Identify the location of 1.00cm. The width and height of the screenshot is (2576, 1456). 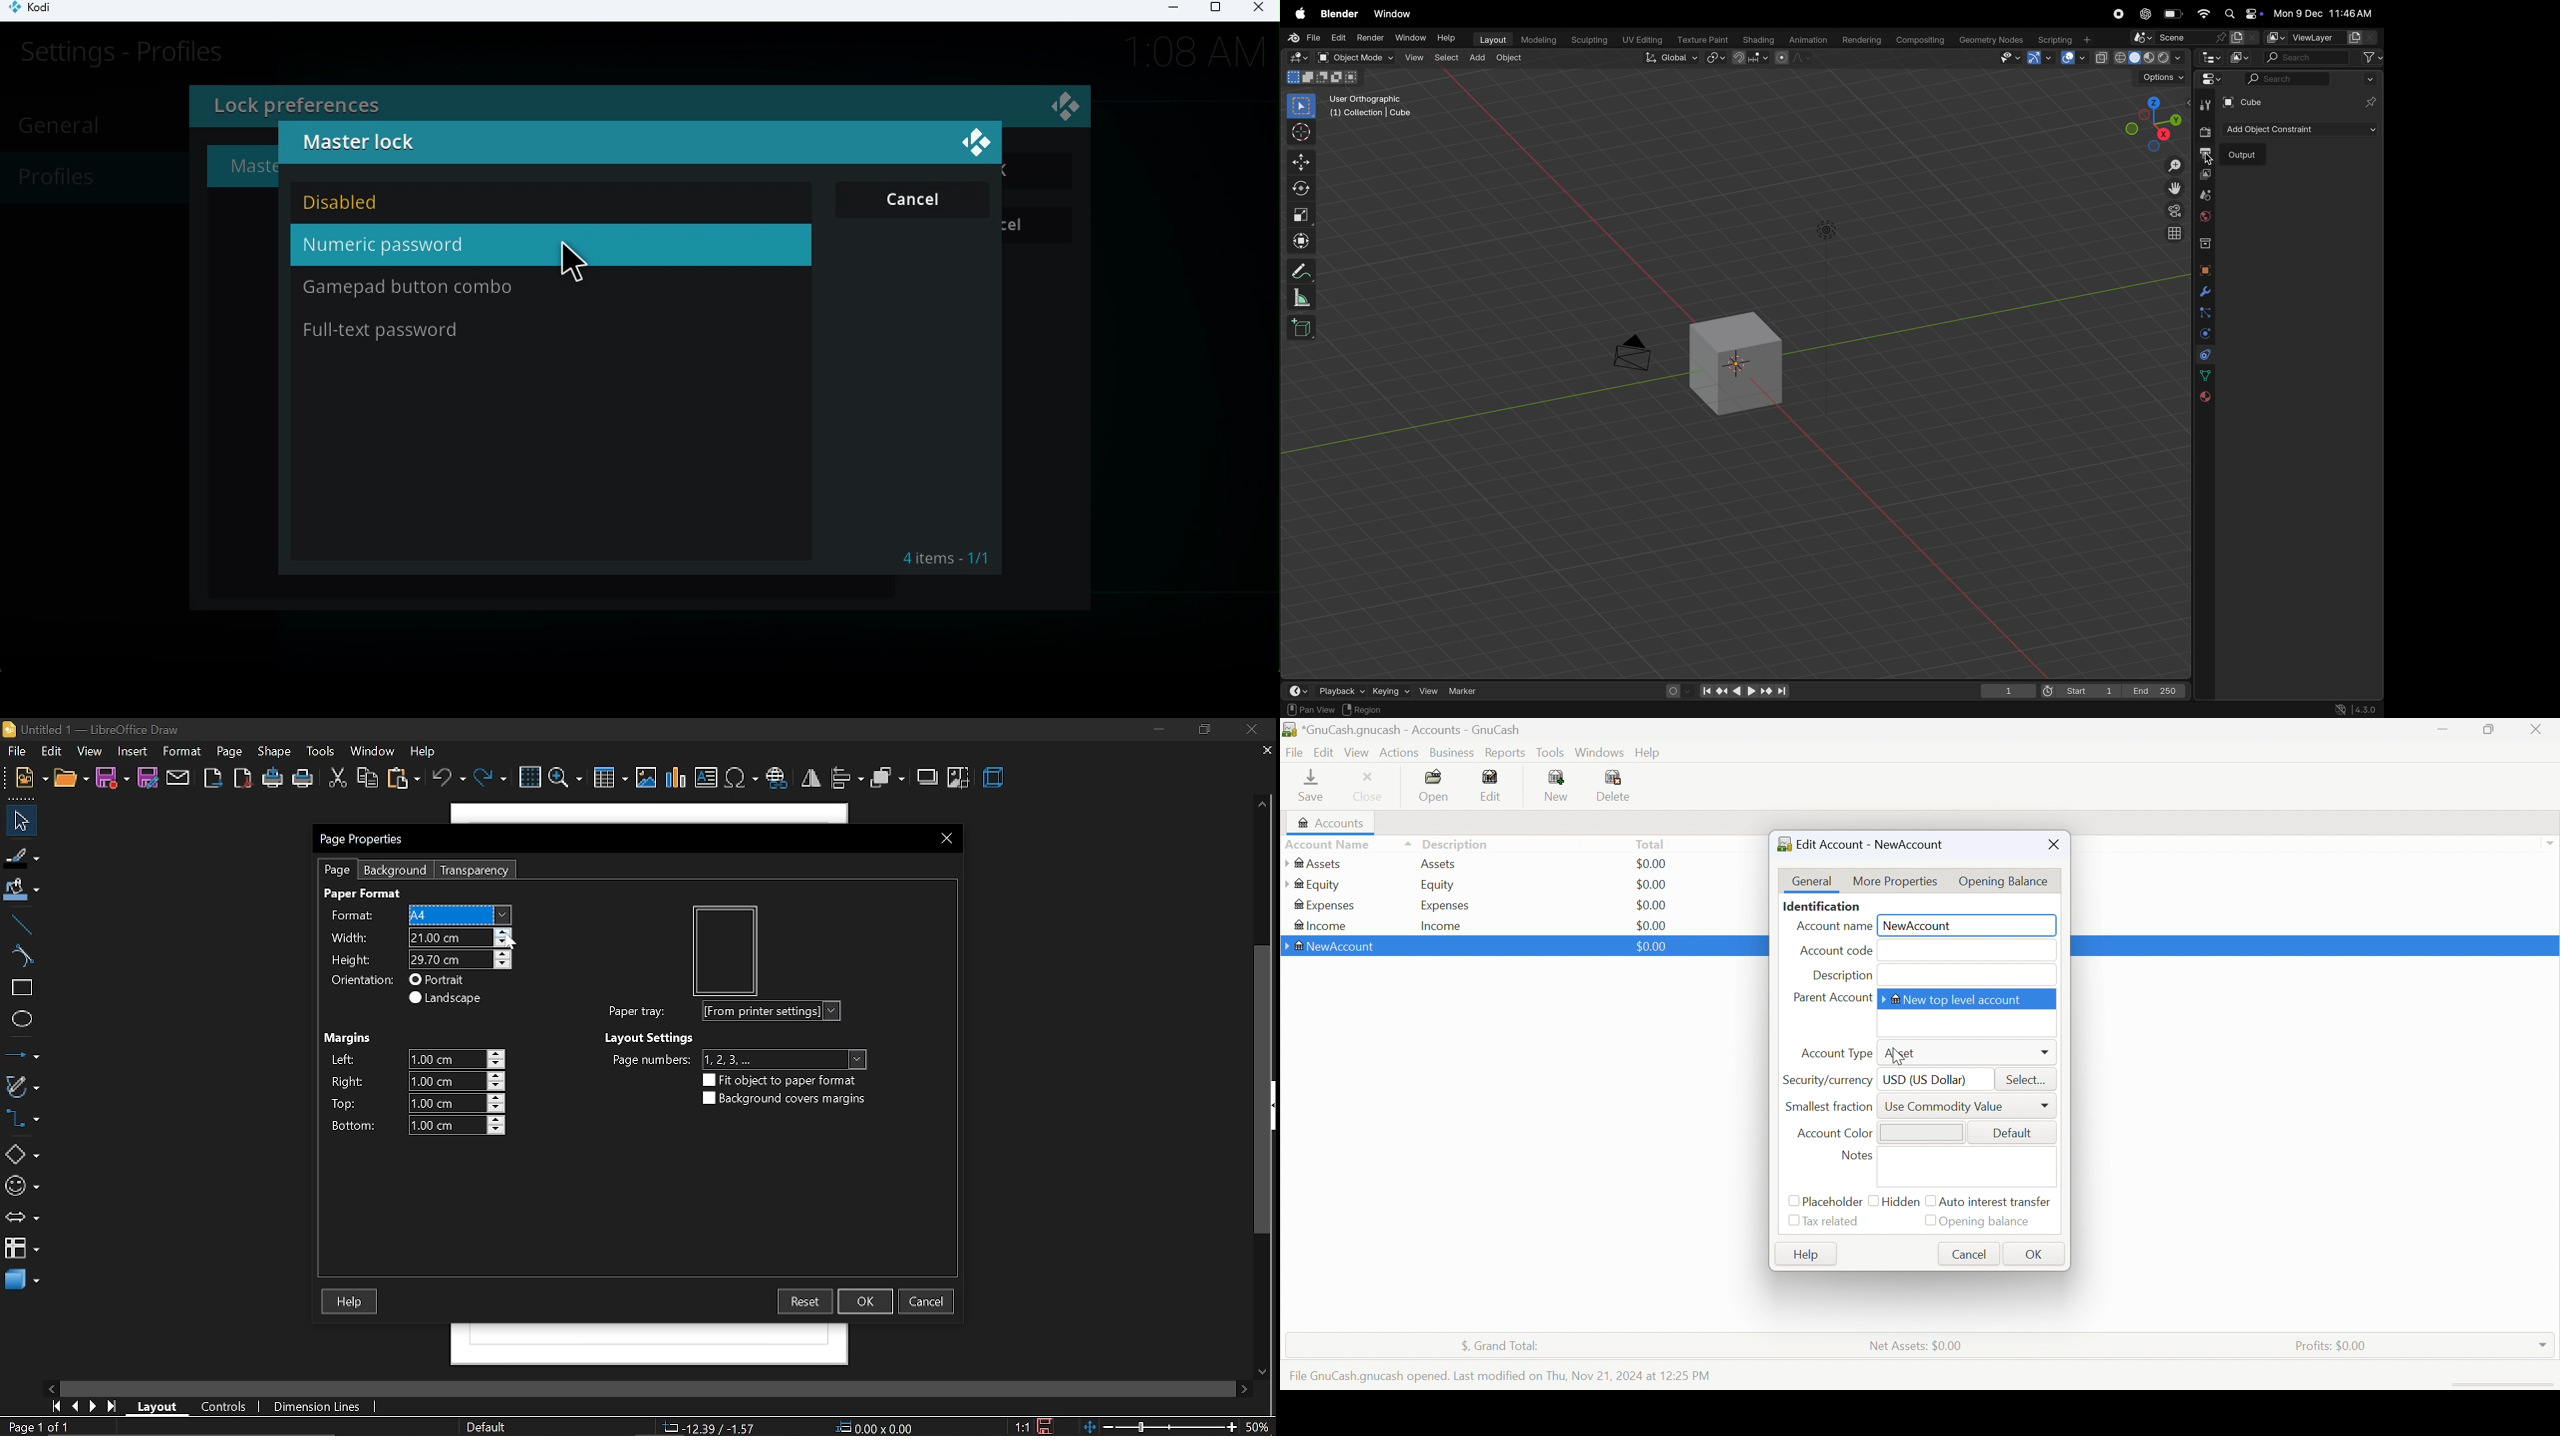
(455, 1061).